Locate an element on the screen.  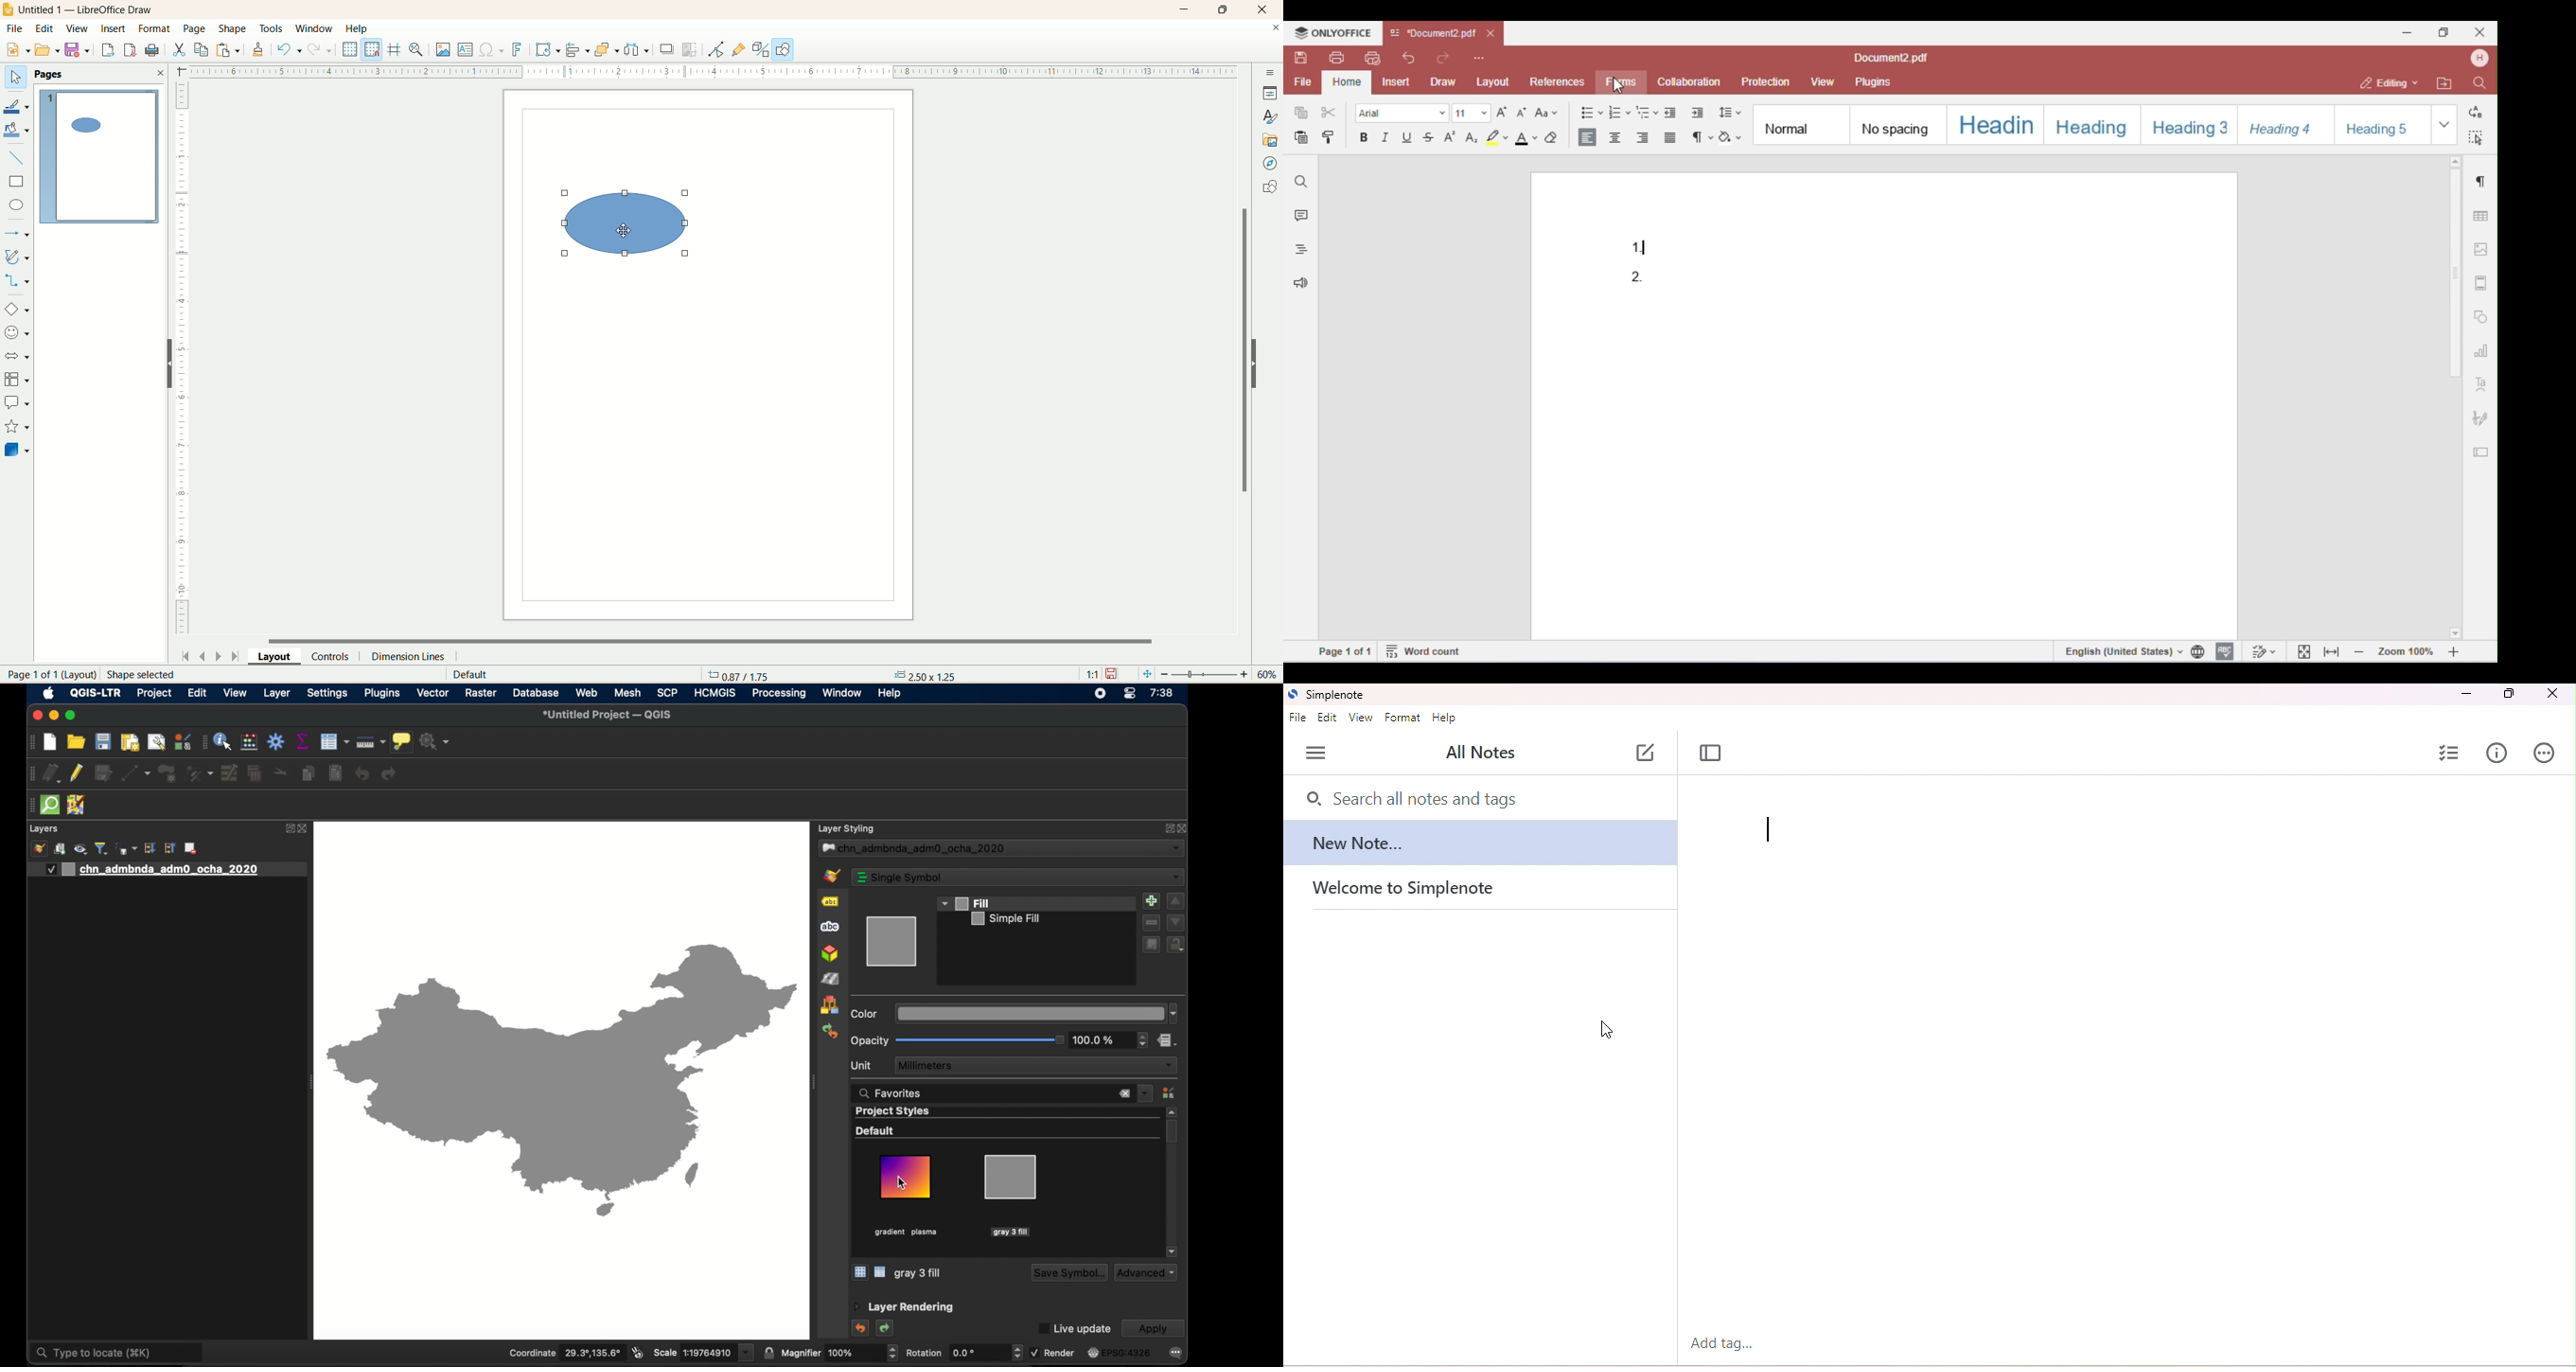
minimize is located at coordinates (54, 716).